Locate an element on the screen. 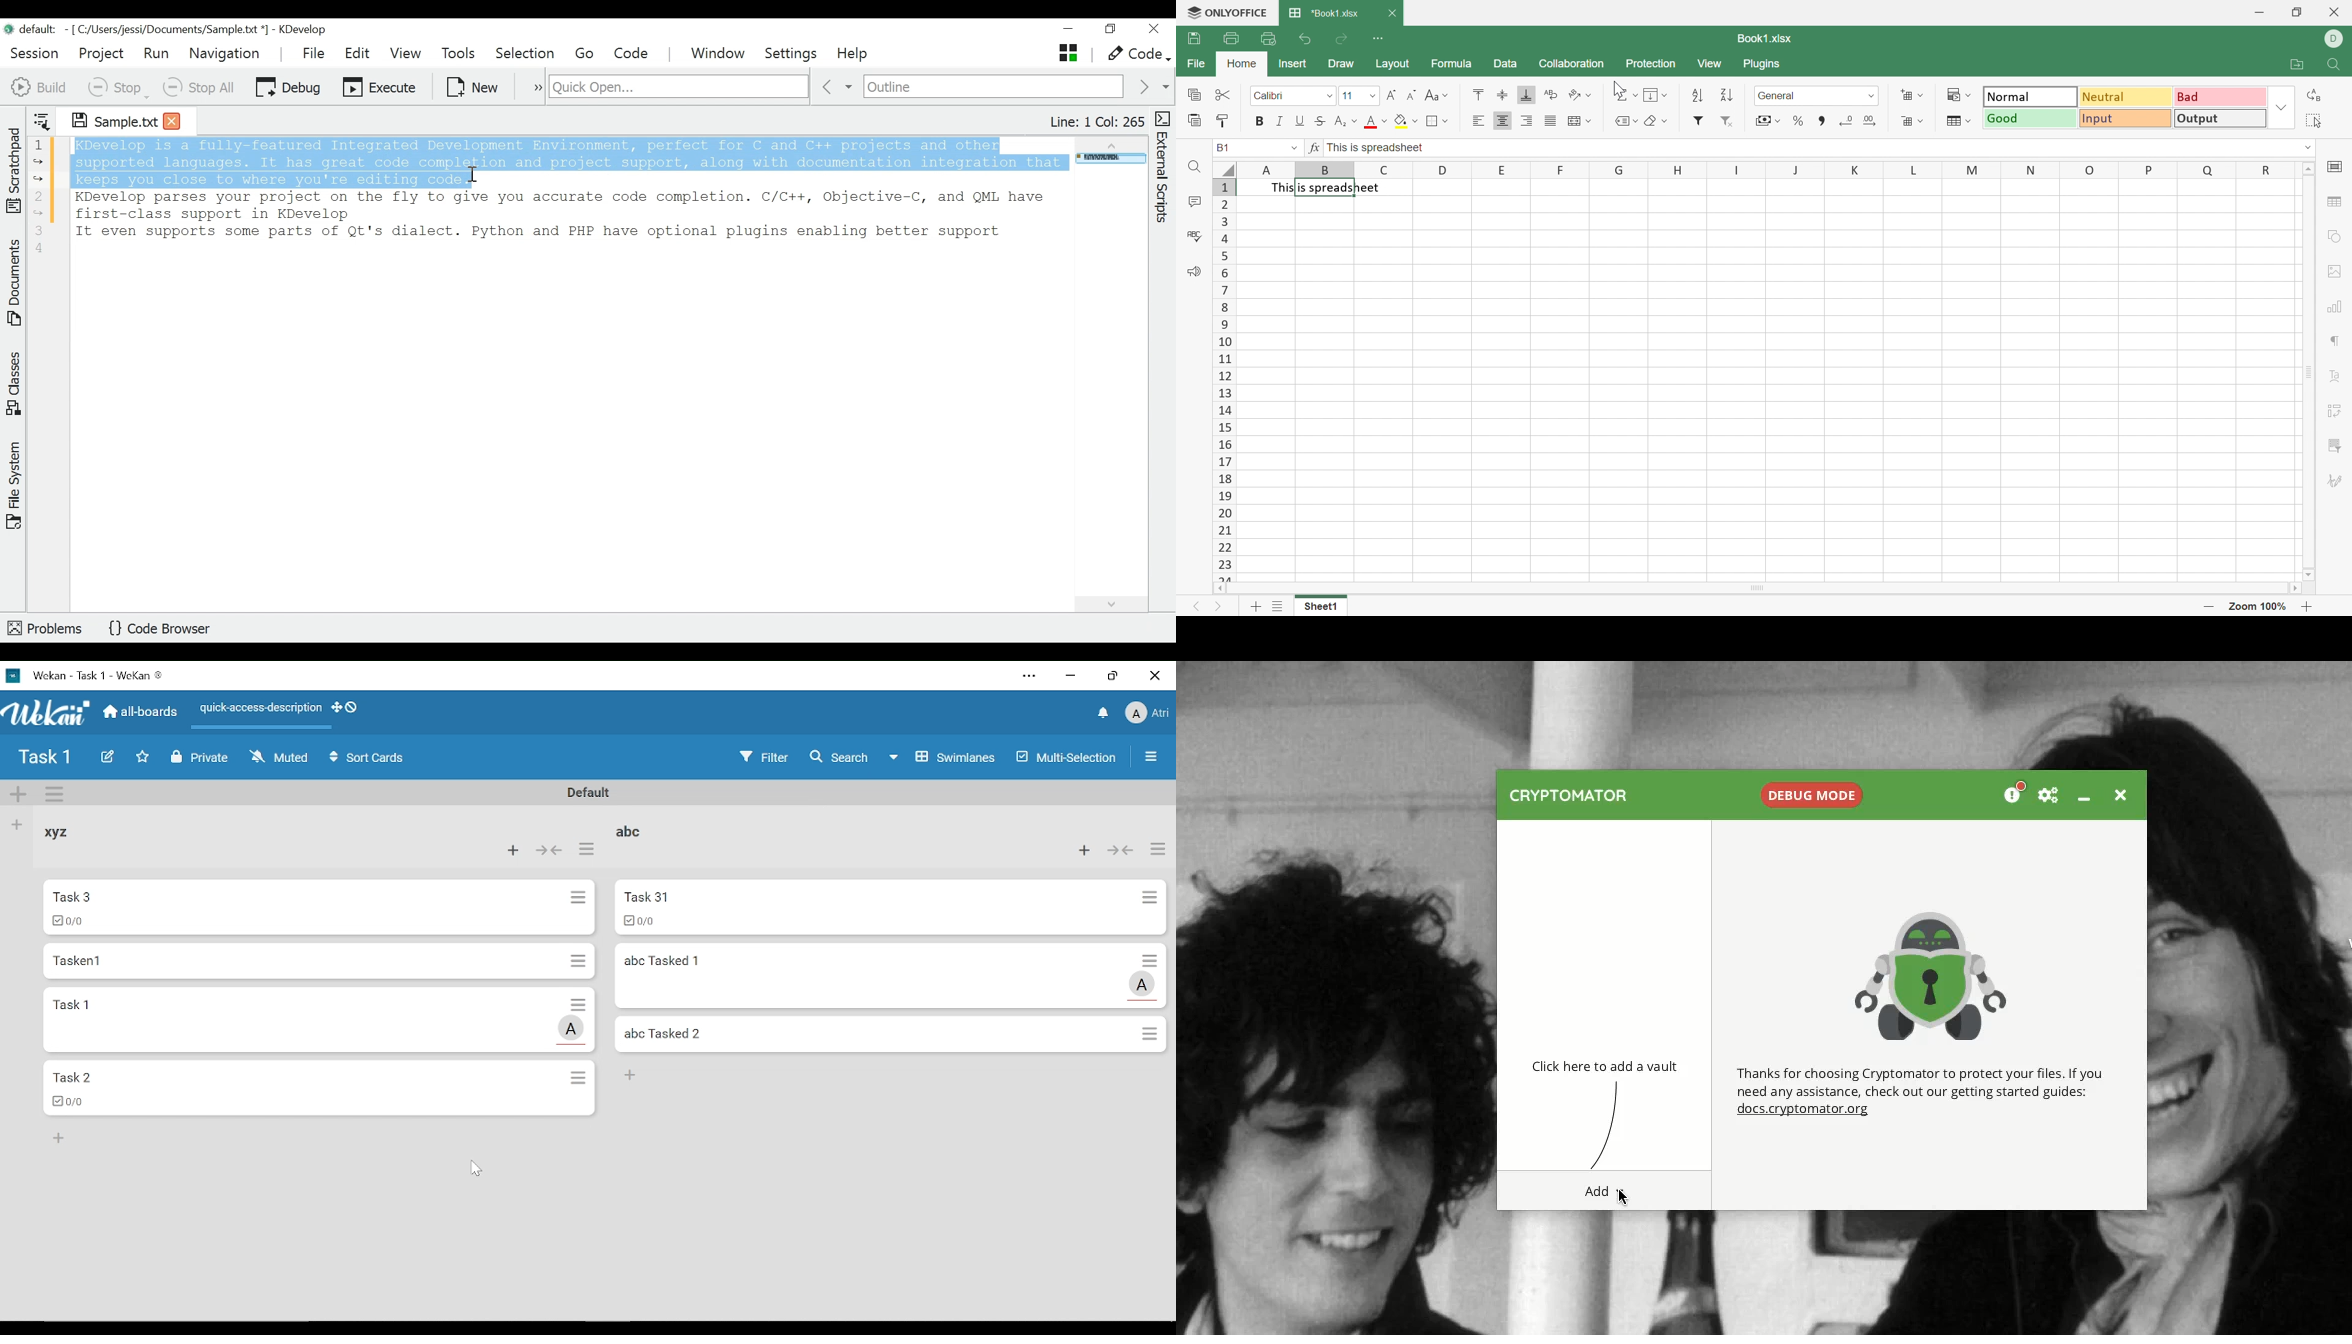 The height and width of the screenshot is (1344, 2352). Wrap Text is located at coordinates (1550, 93).